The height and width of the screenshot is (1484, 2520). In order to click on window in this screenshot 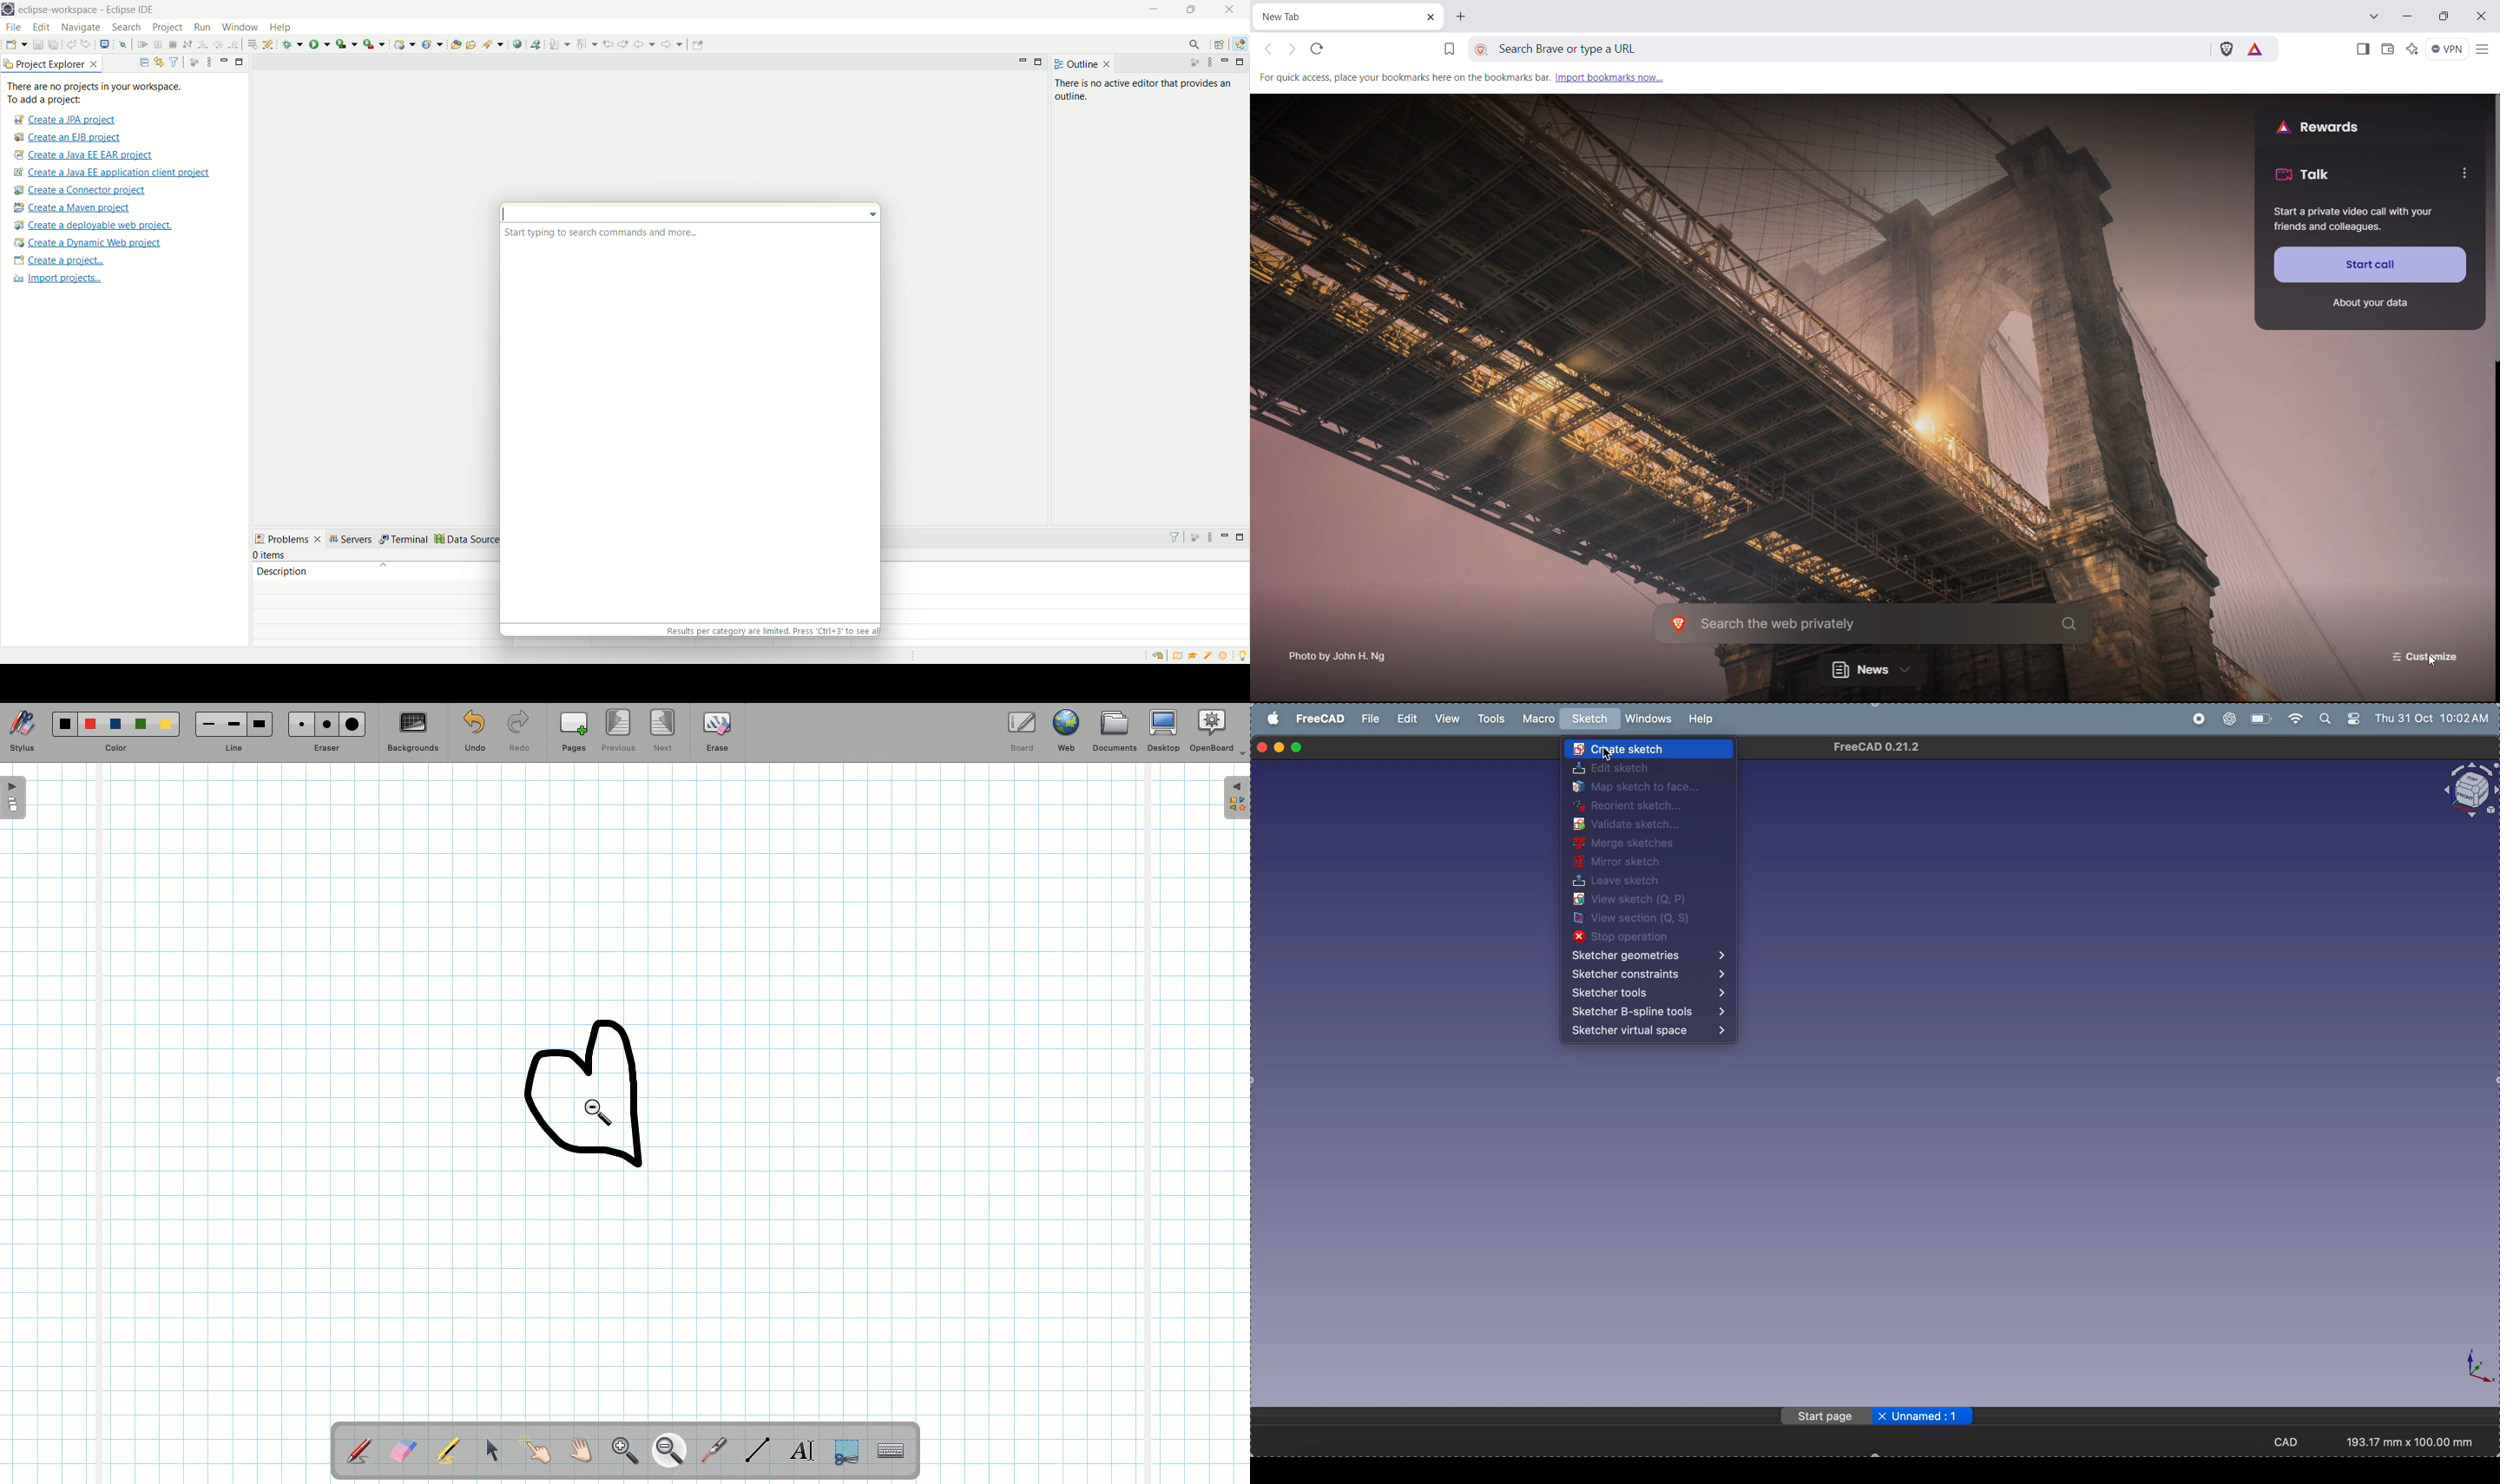, I will do `click(239, 26)`.